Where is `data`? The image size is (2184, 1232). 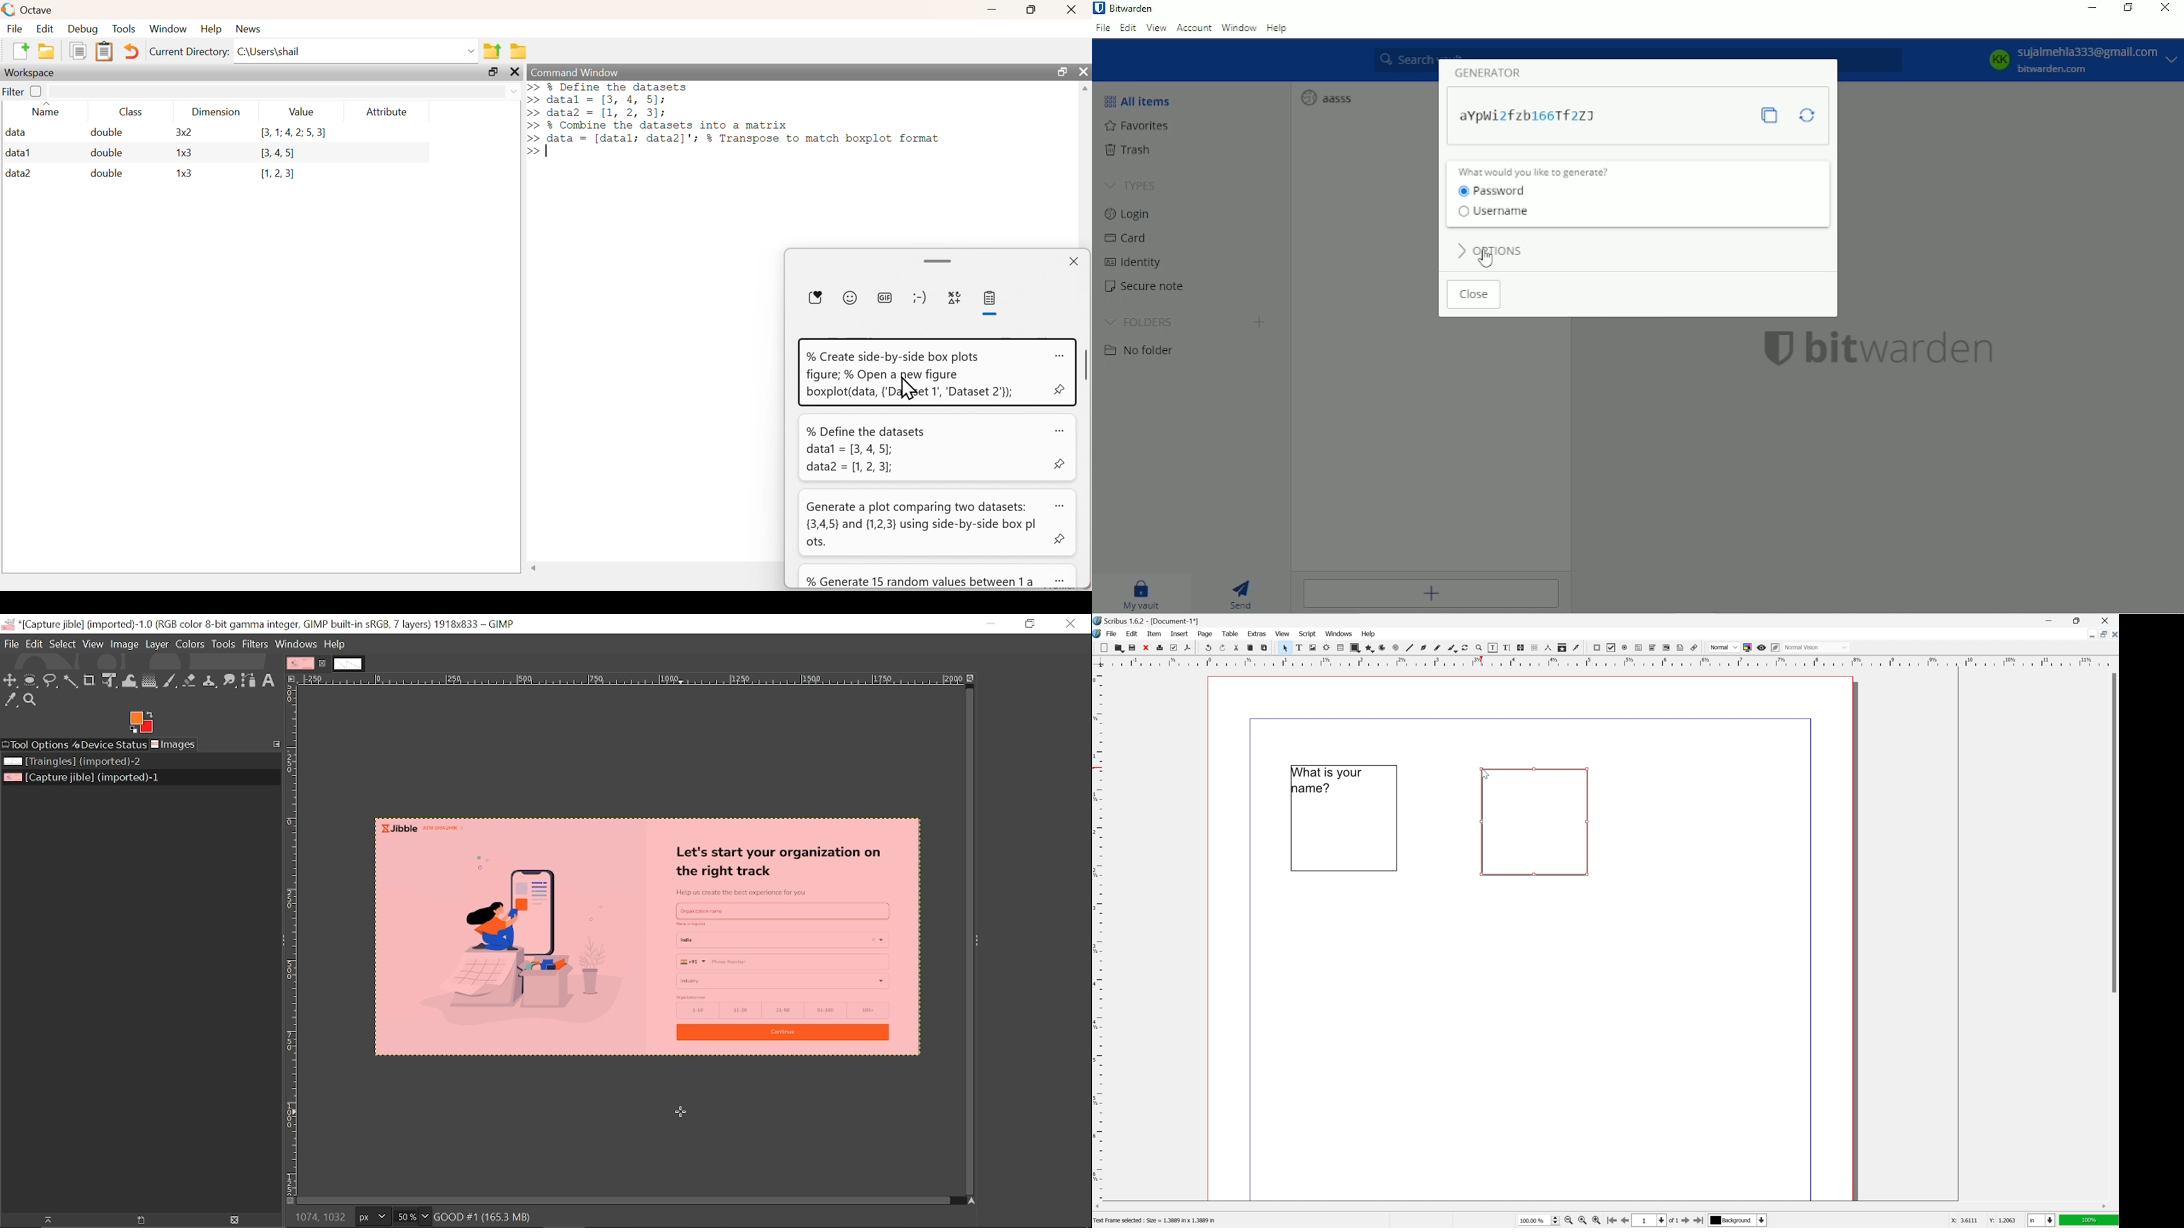 data is located at coordinates (17, 132).